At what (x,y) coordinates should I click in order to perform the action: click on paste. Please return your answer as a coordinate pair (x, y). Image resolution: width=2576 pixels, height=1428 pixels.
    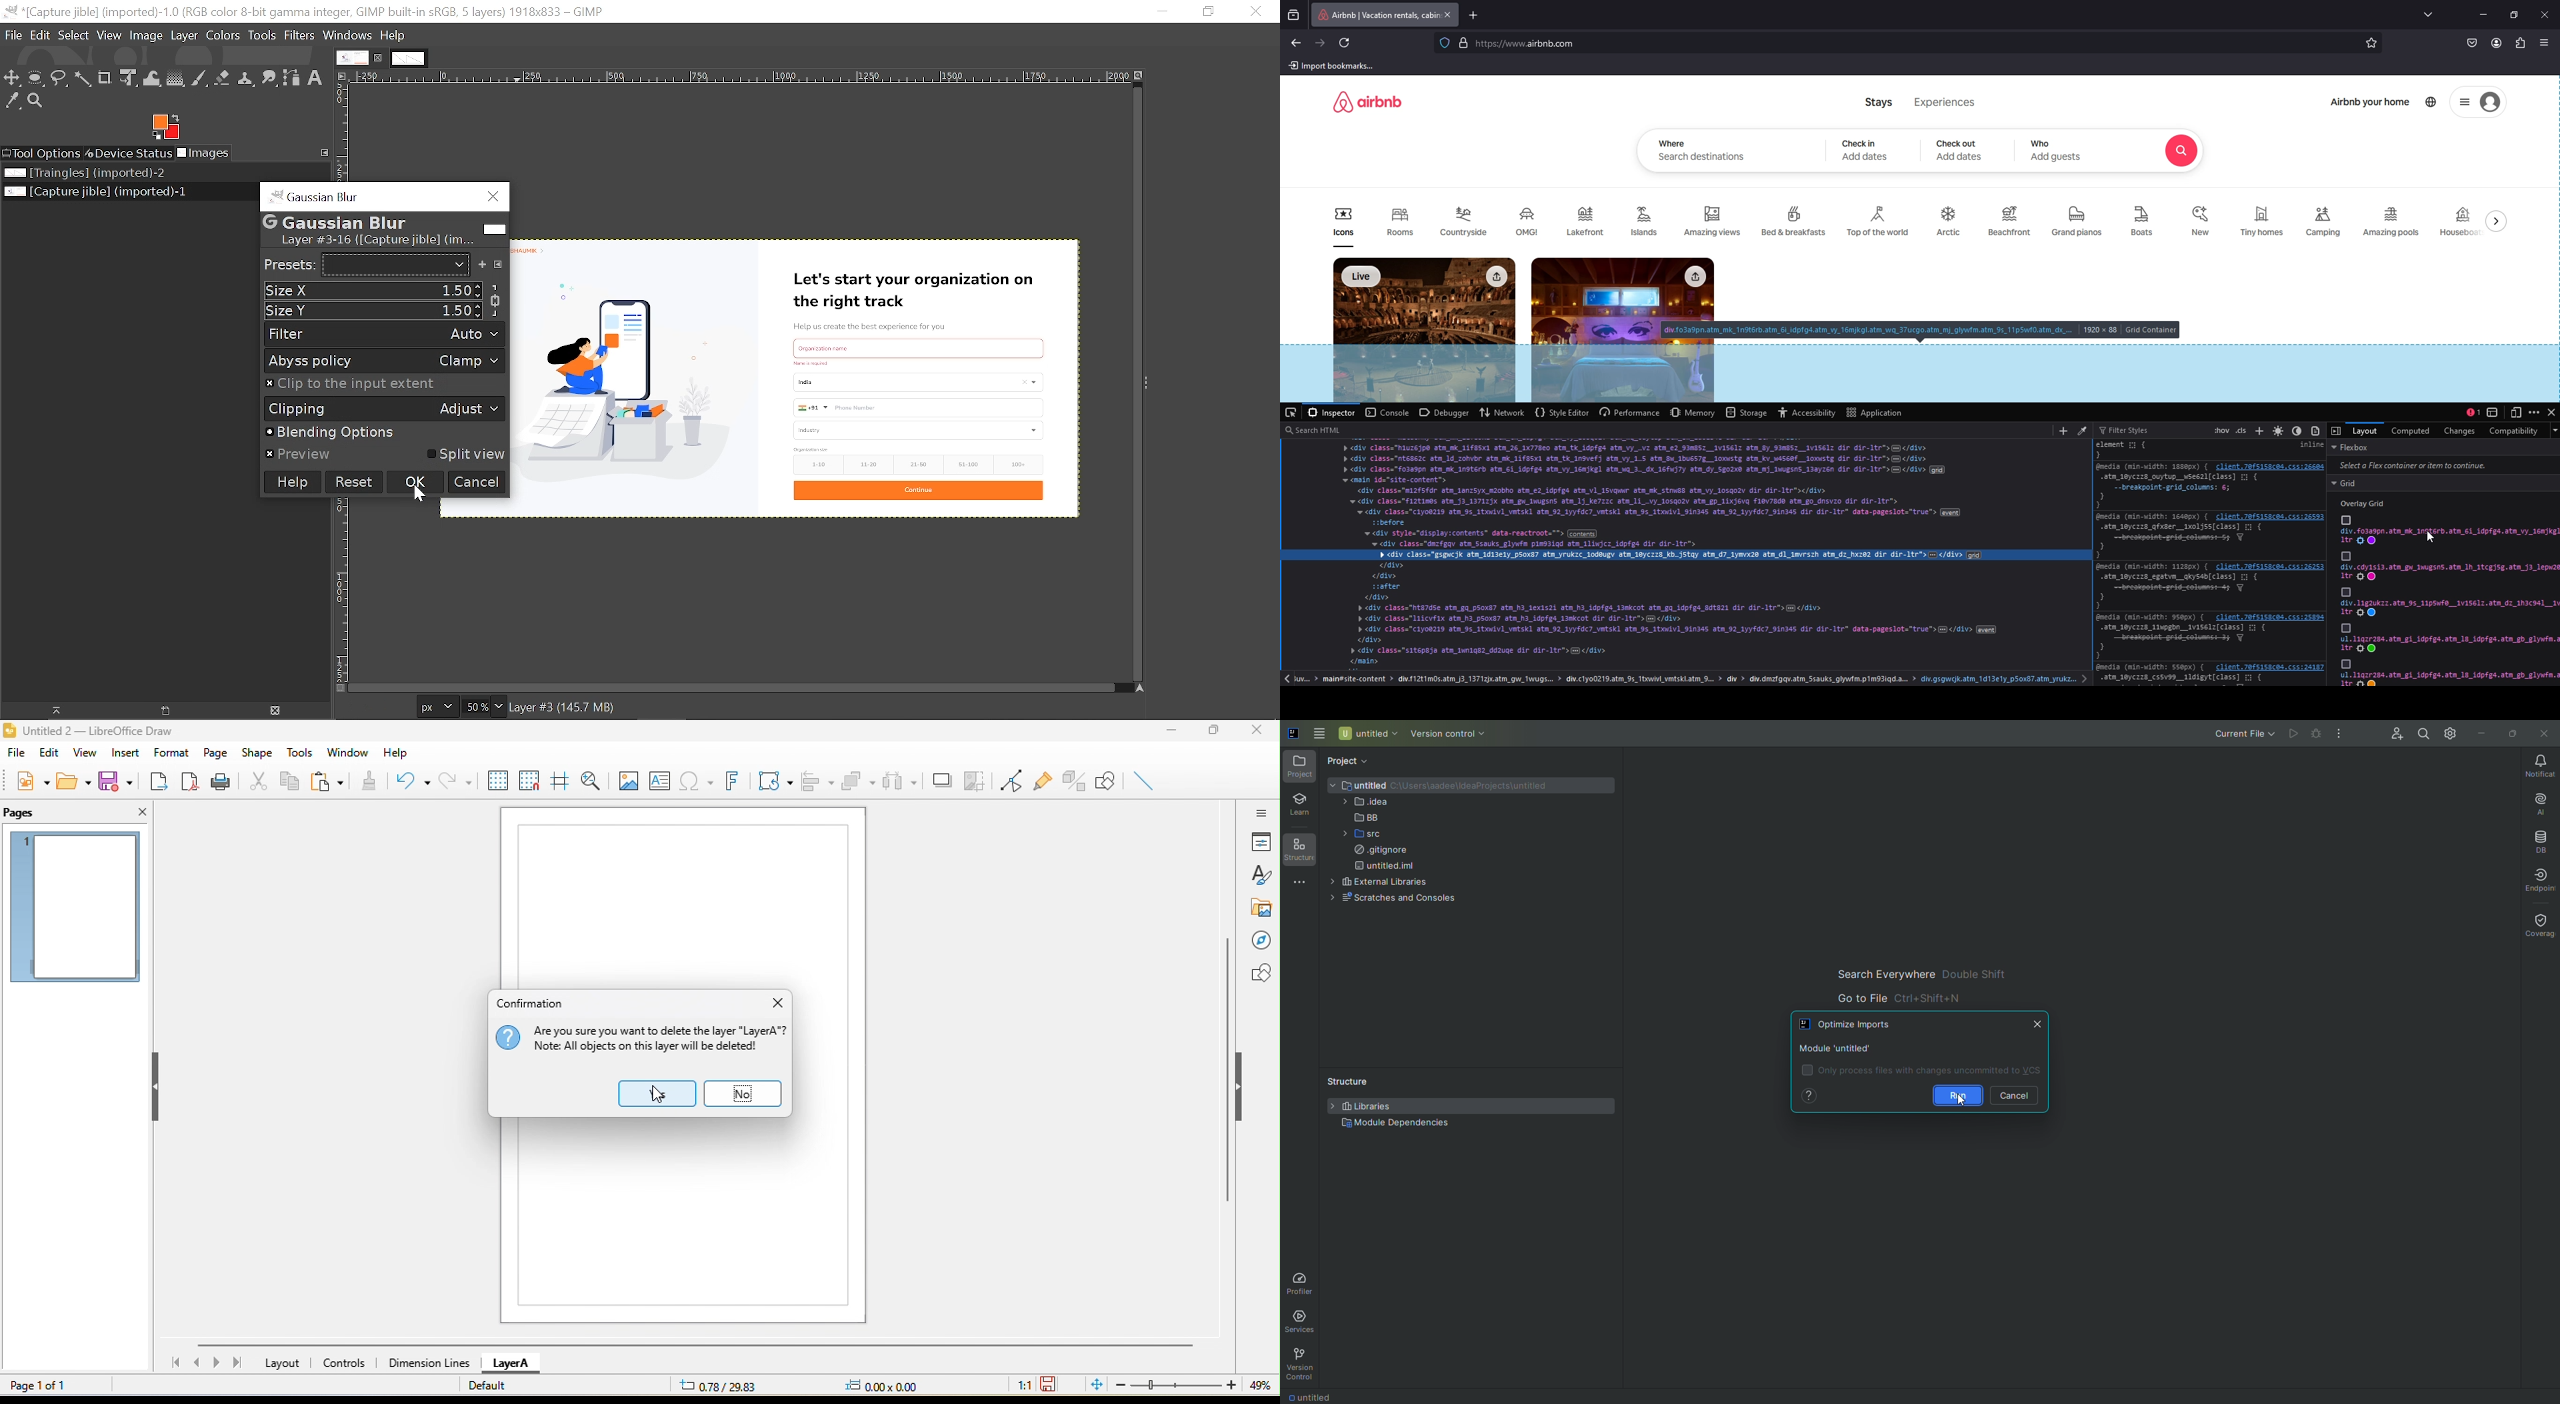
    Looking at the image, I should click on (327, 783).